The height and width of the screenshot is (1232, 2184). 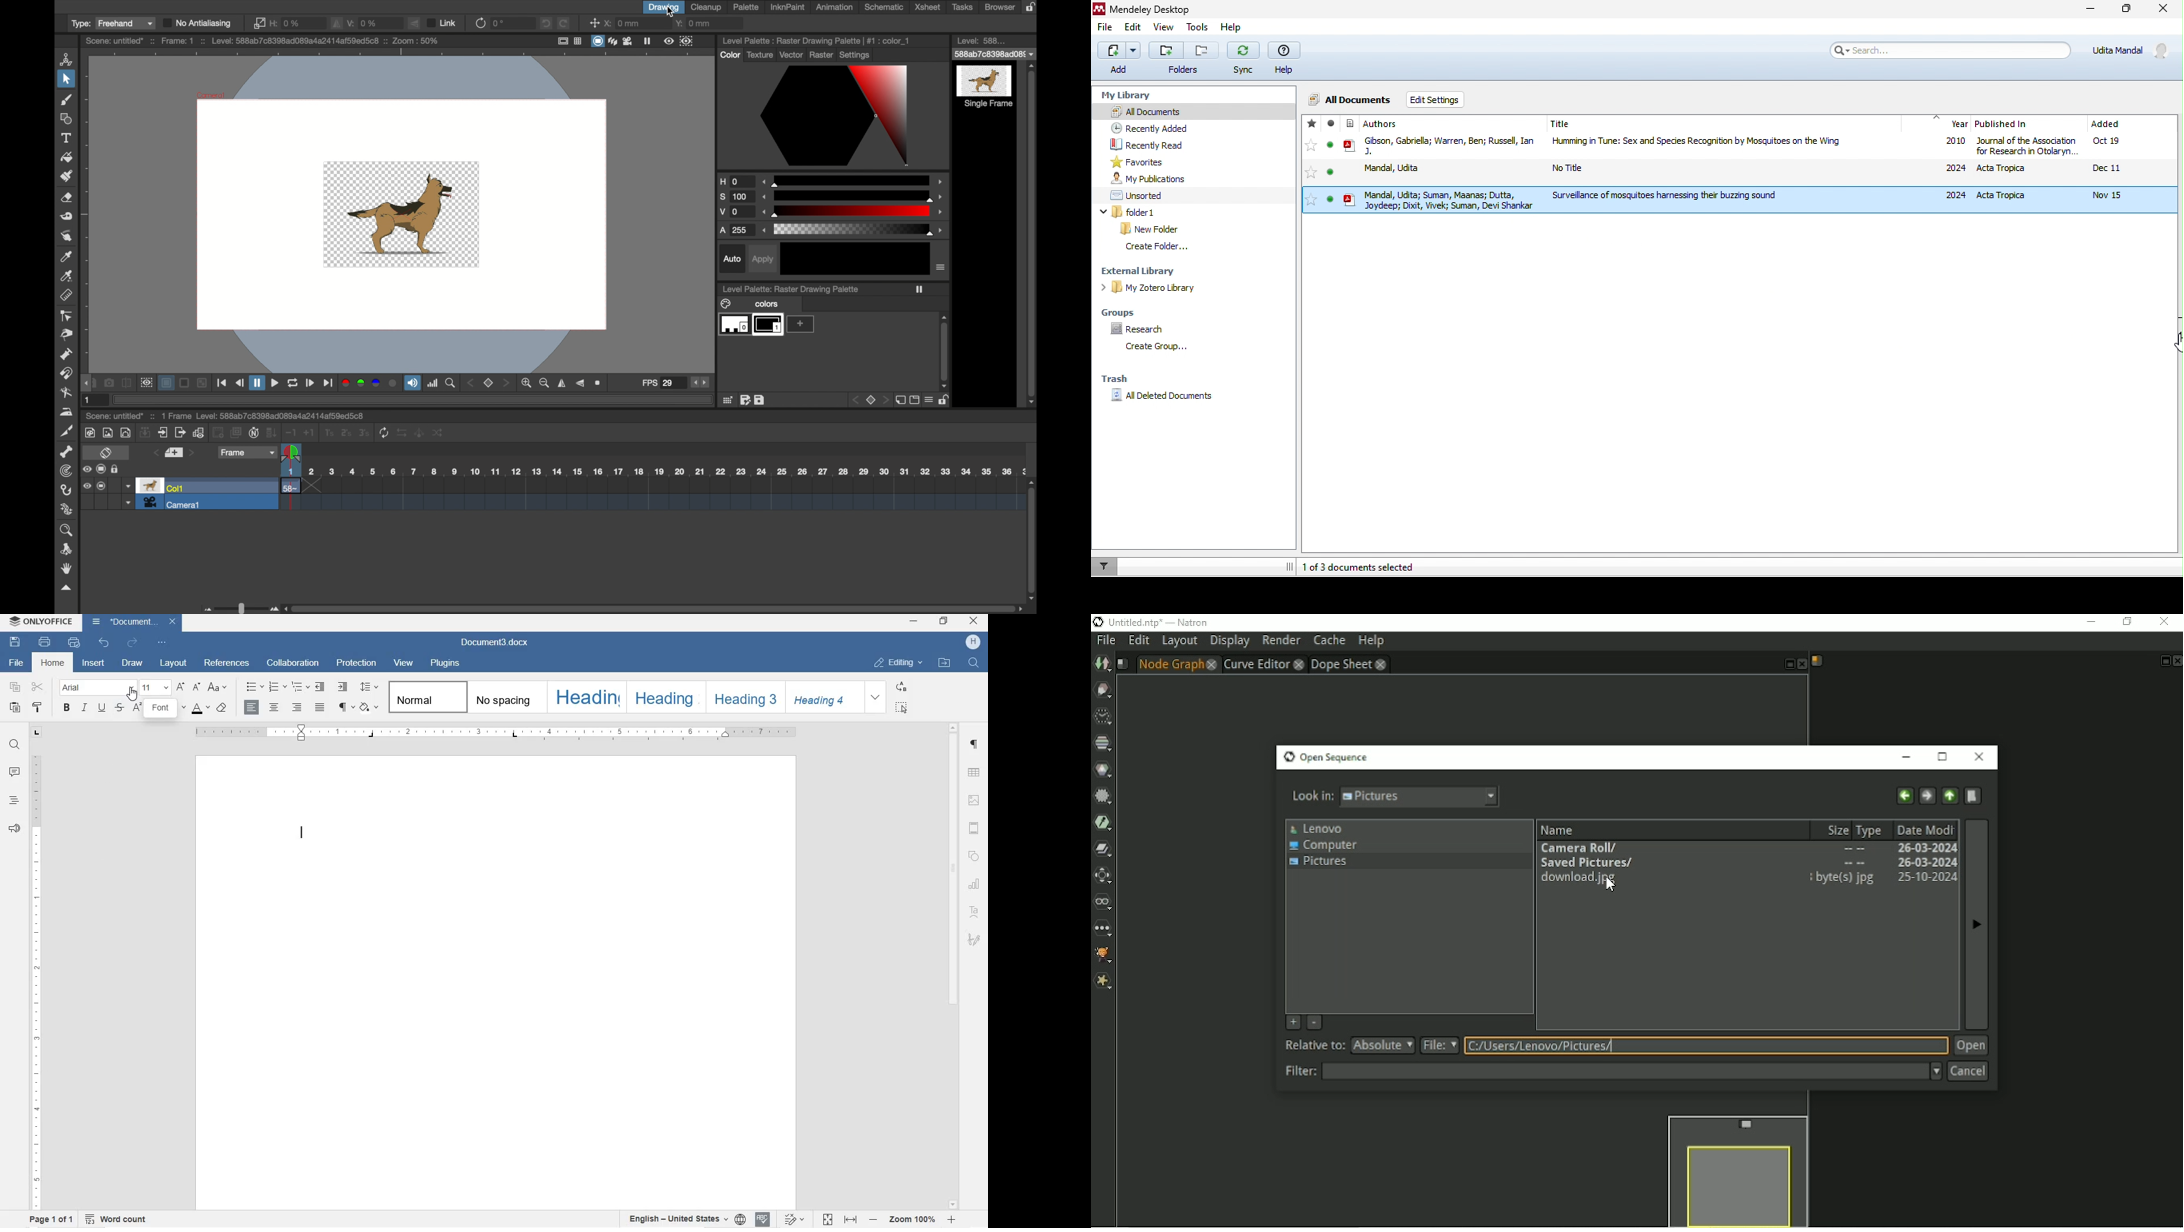 What do you see at coordinates (585, 696) in the screenshot?
I see `HEADING 1` at bounding box center [585, 696].